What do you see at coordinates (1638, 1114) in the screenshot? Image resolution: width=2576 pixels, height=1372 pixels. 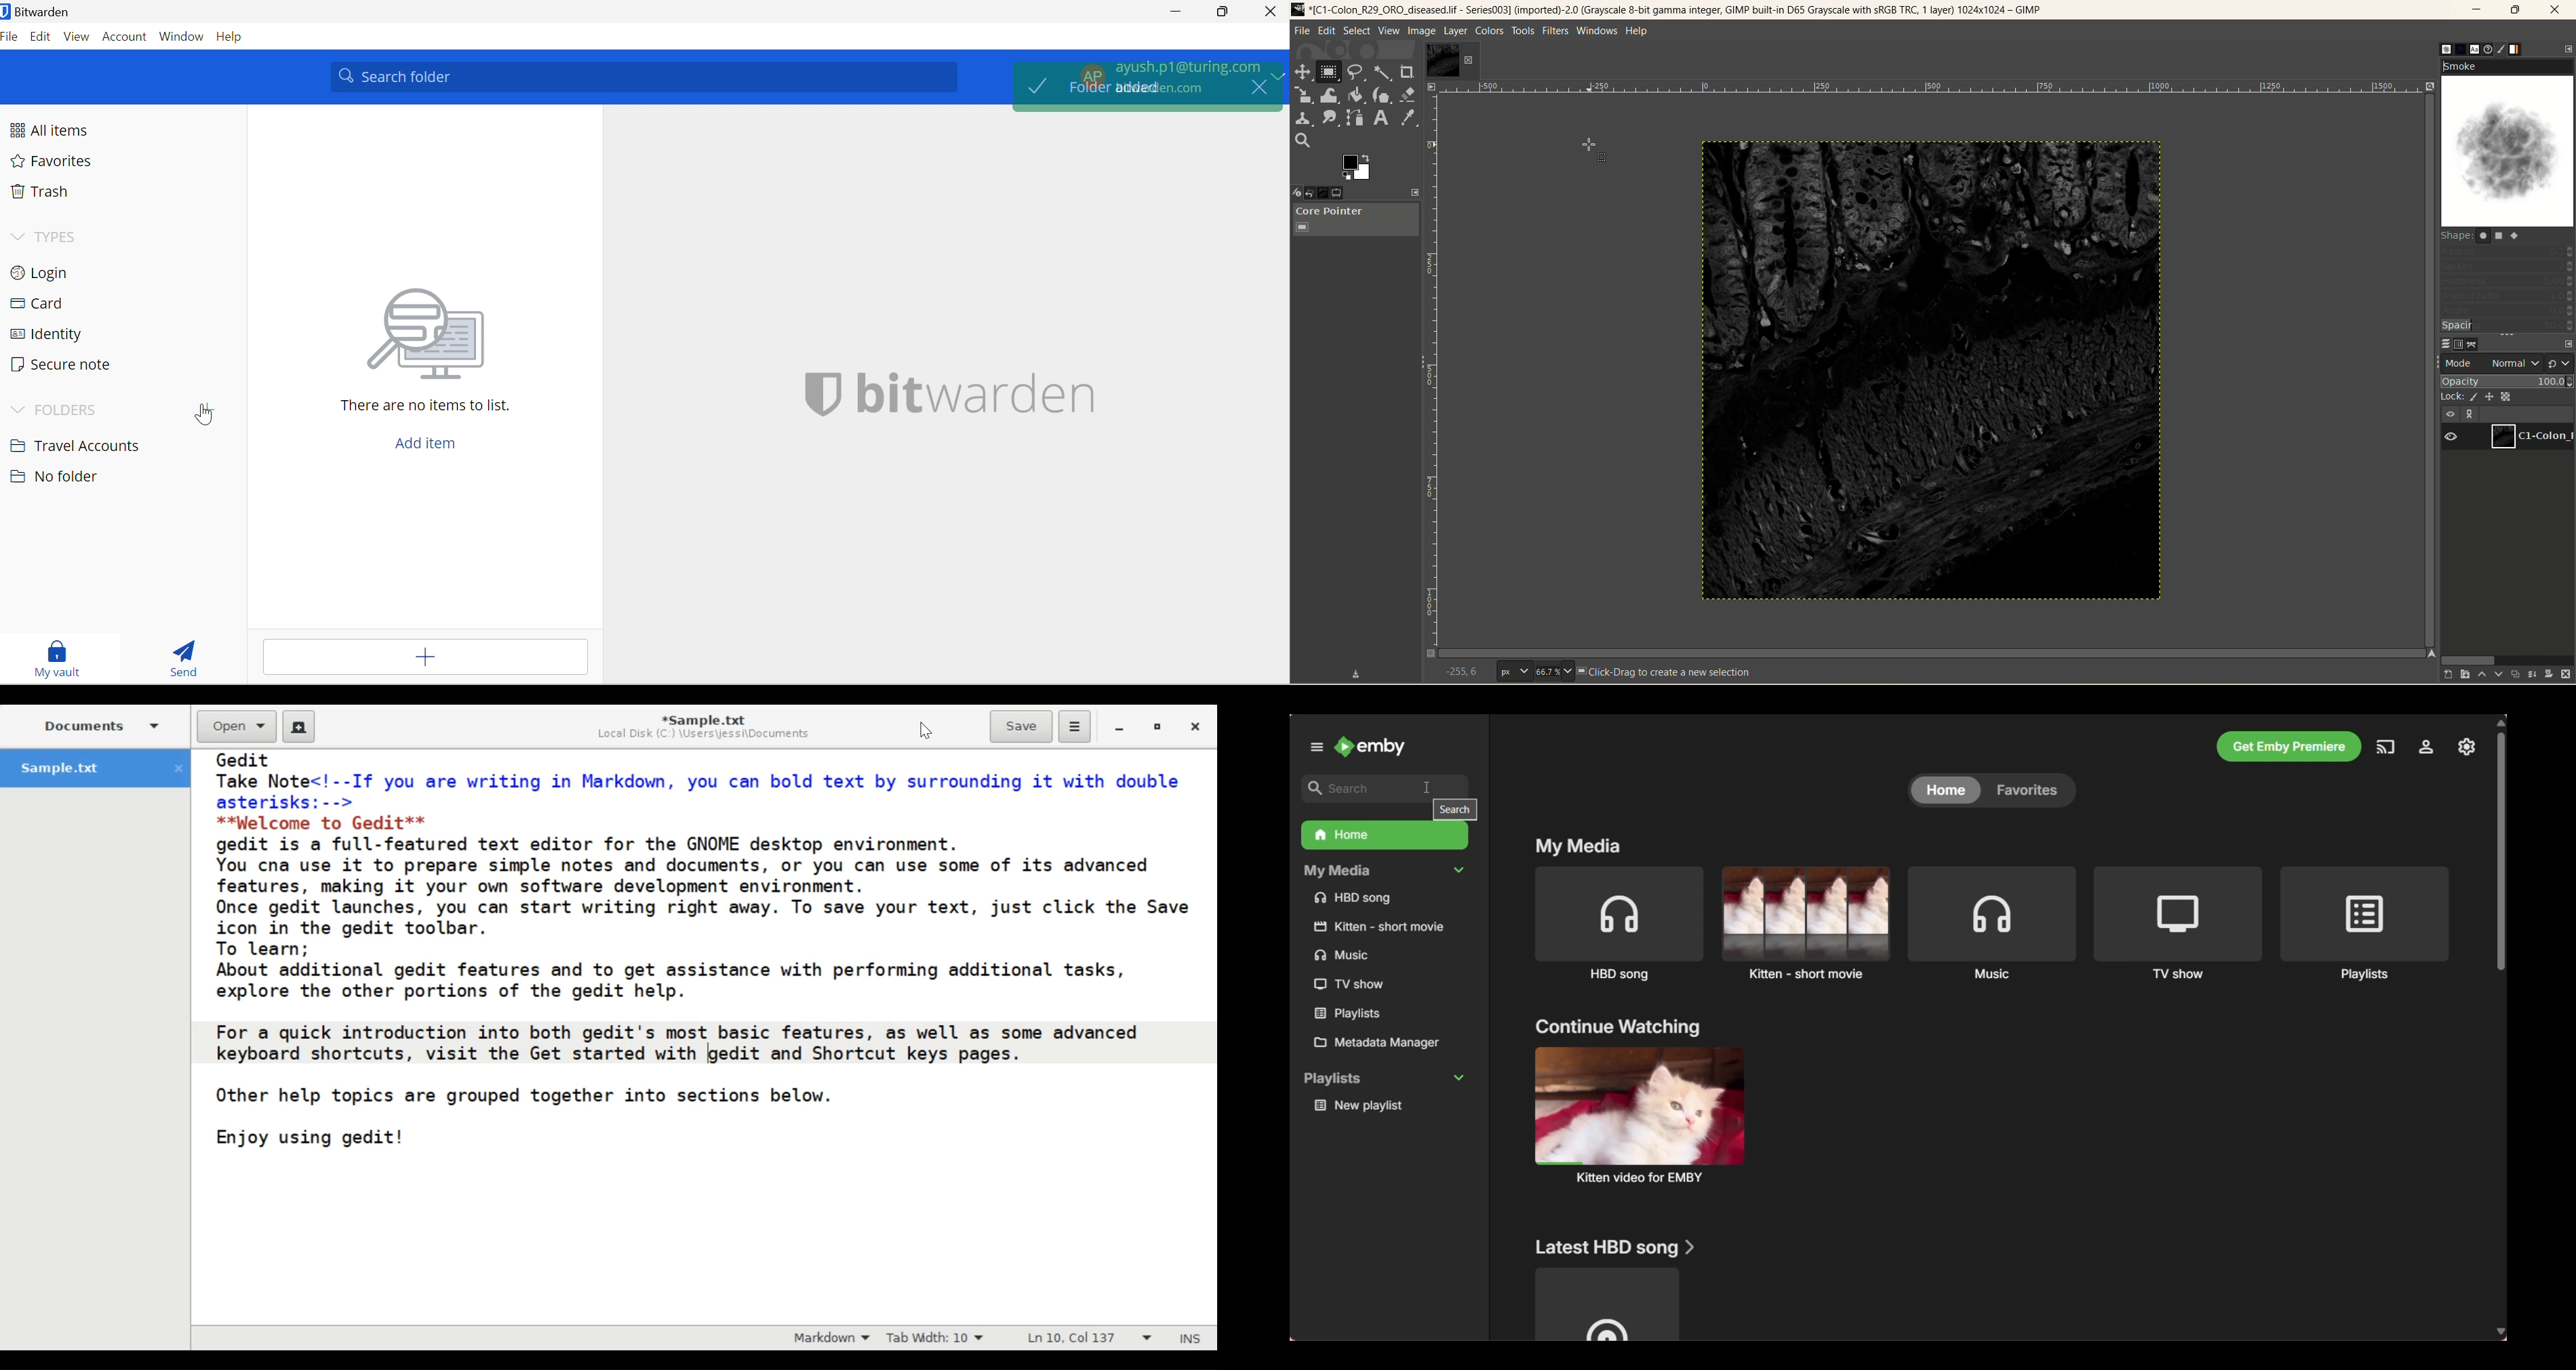 I see `kitten video for EMBY` at bounding box center [1638, 1114].